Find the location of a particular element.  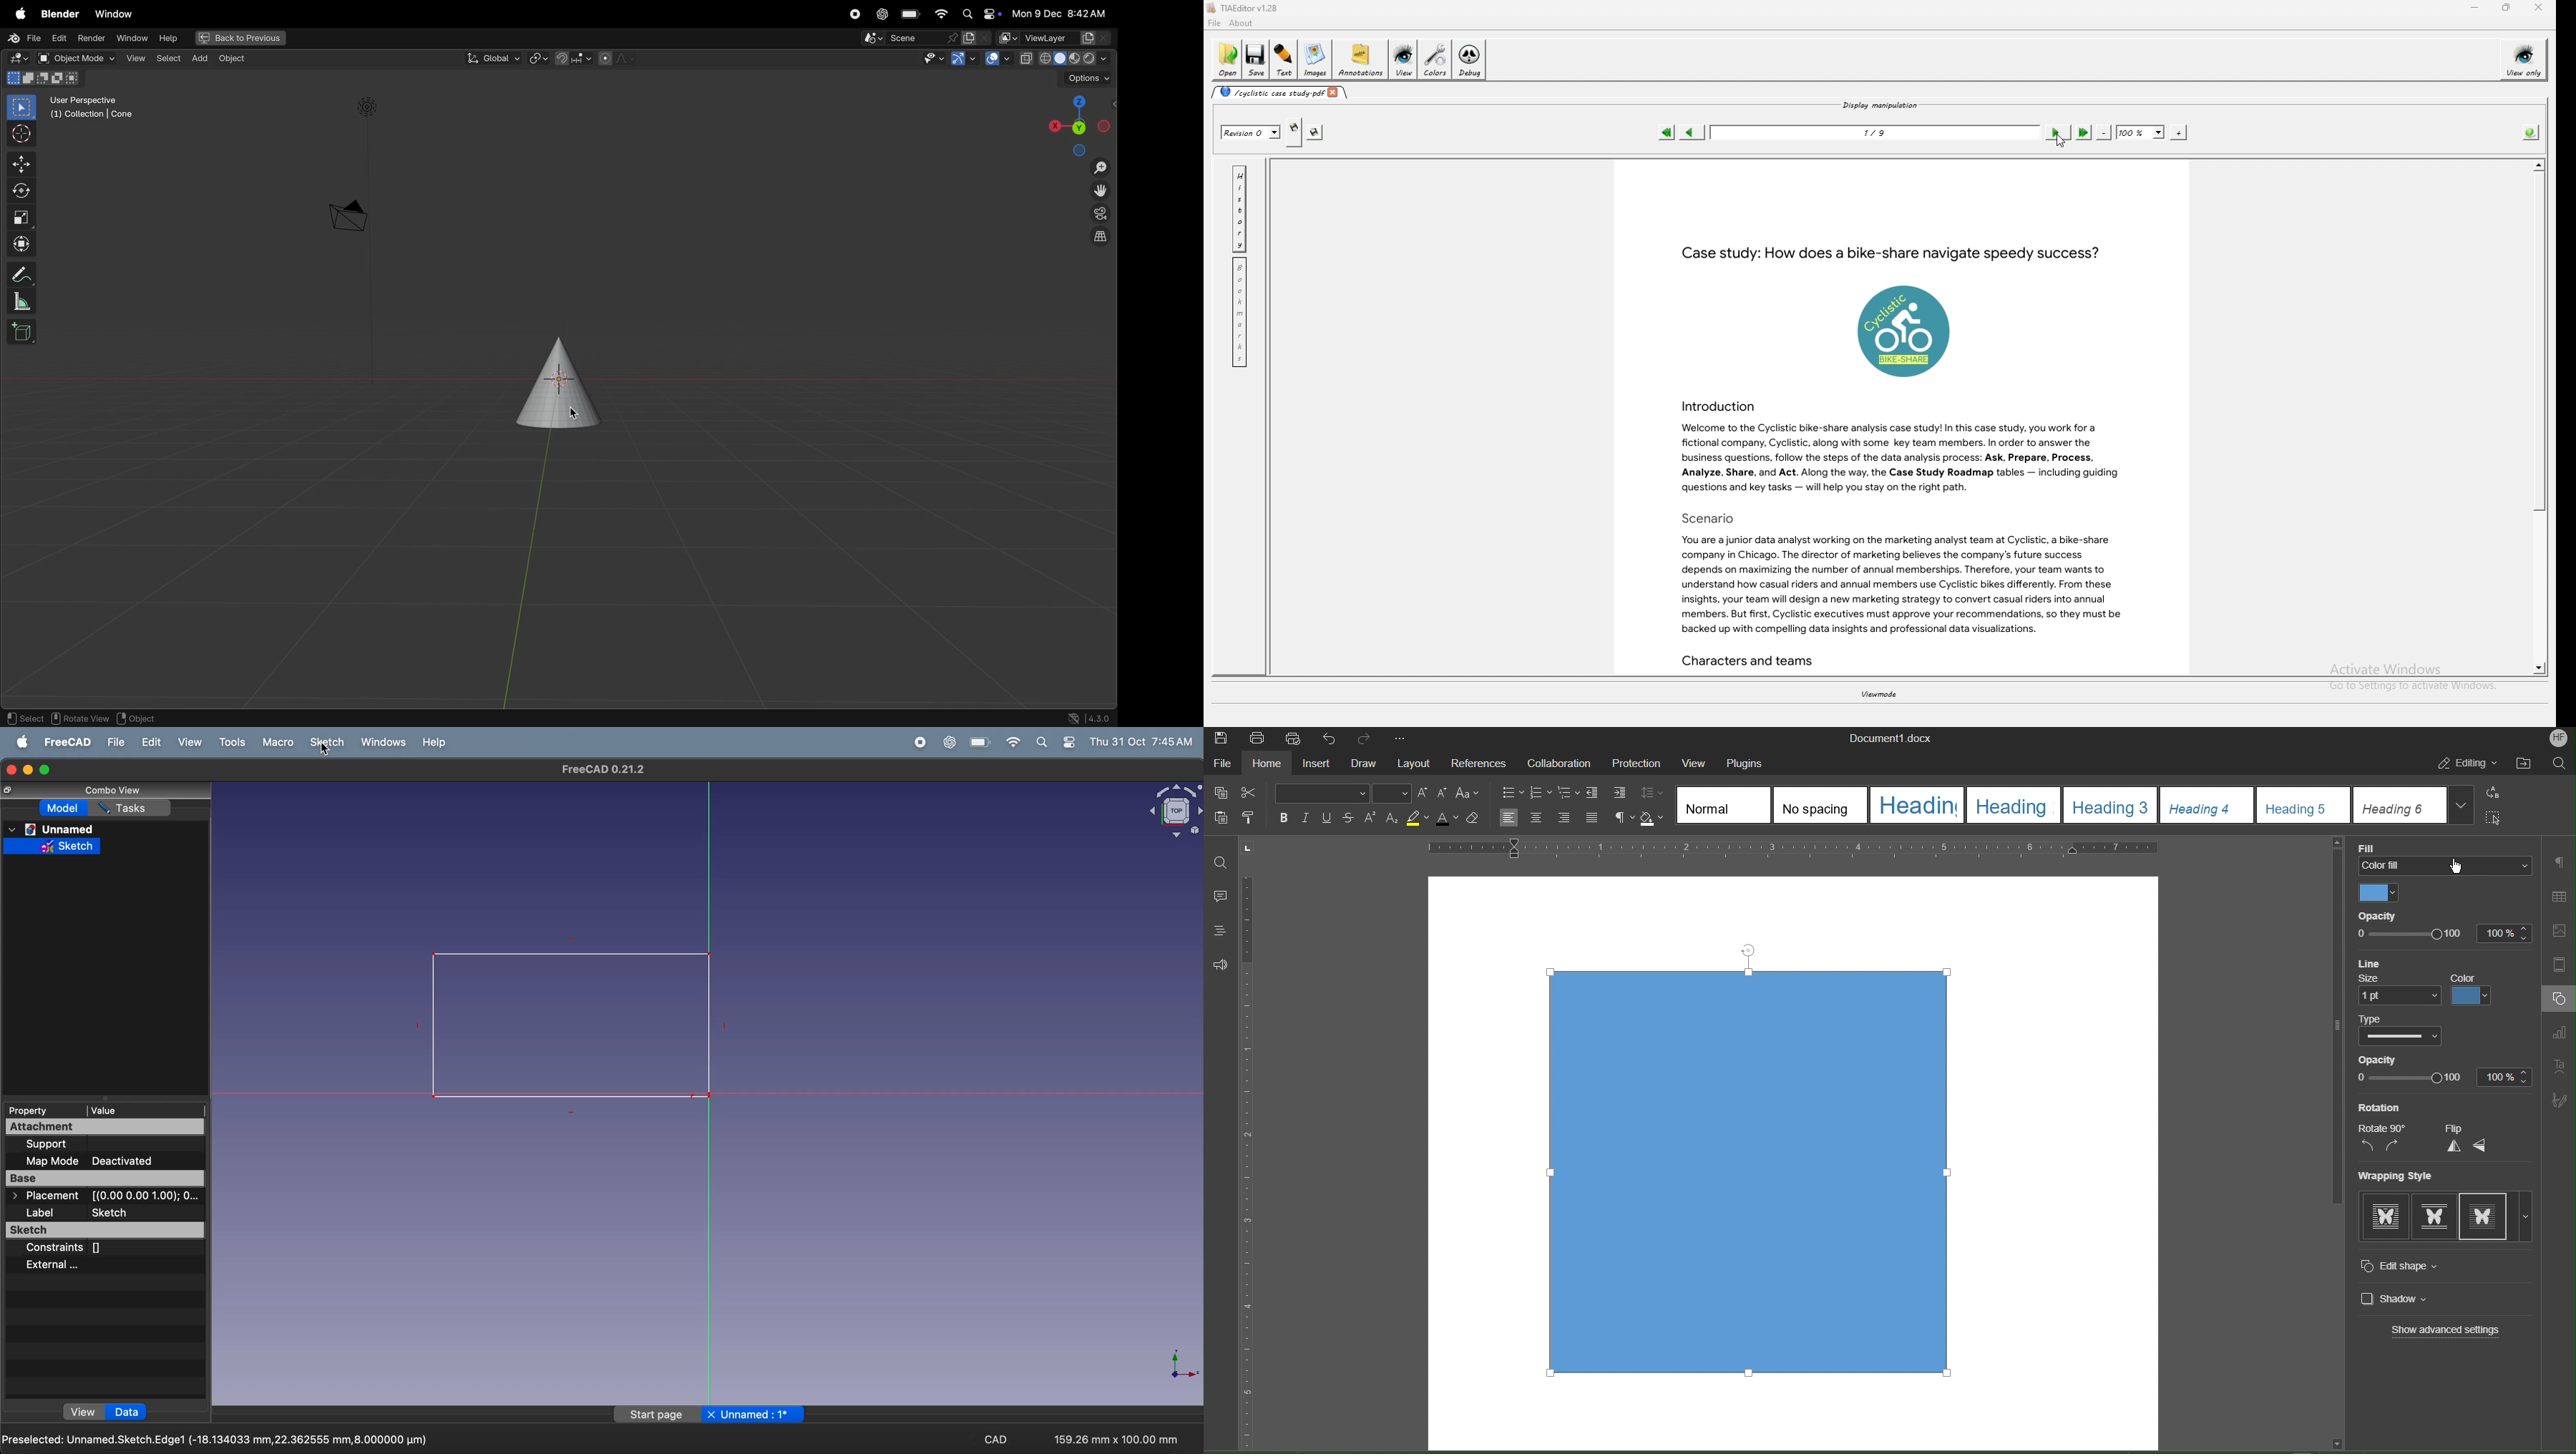

Justify is located at coordinates (1594, 819).